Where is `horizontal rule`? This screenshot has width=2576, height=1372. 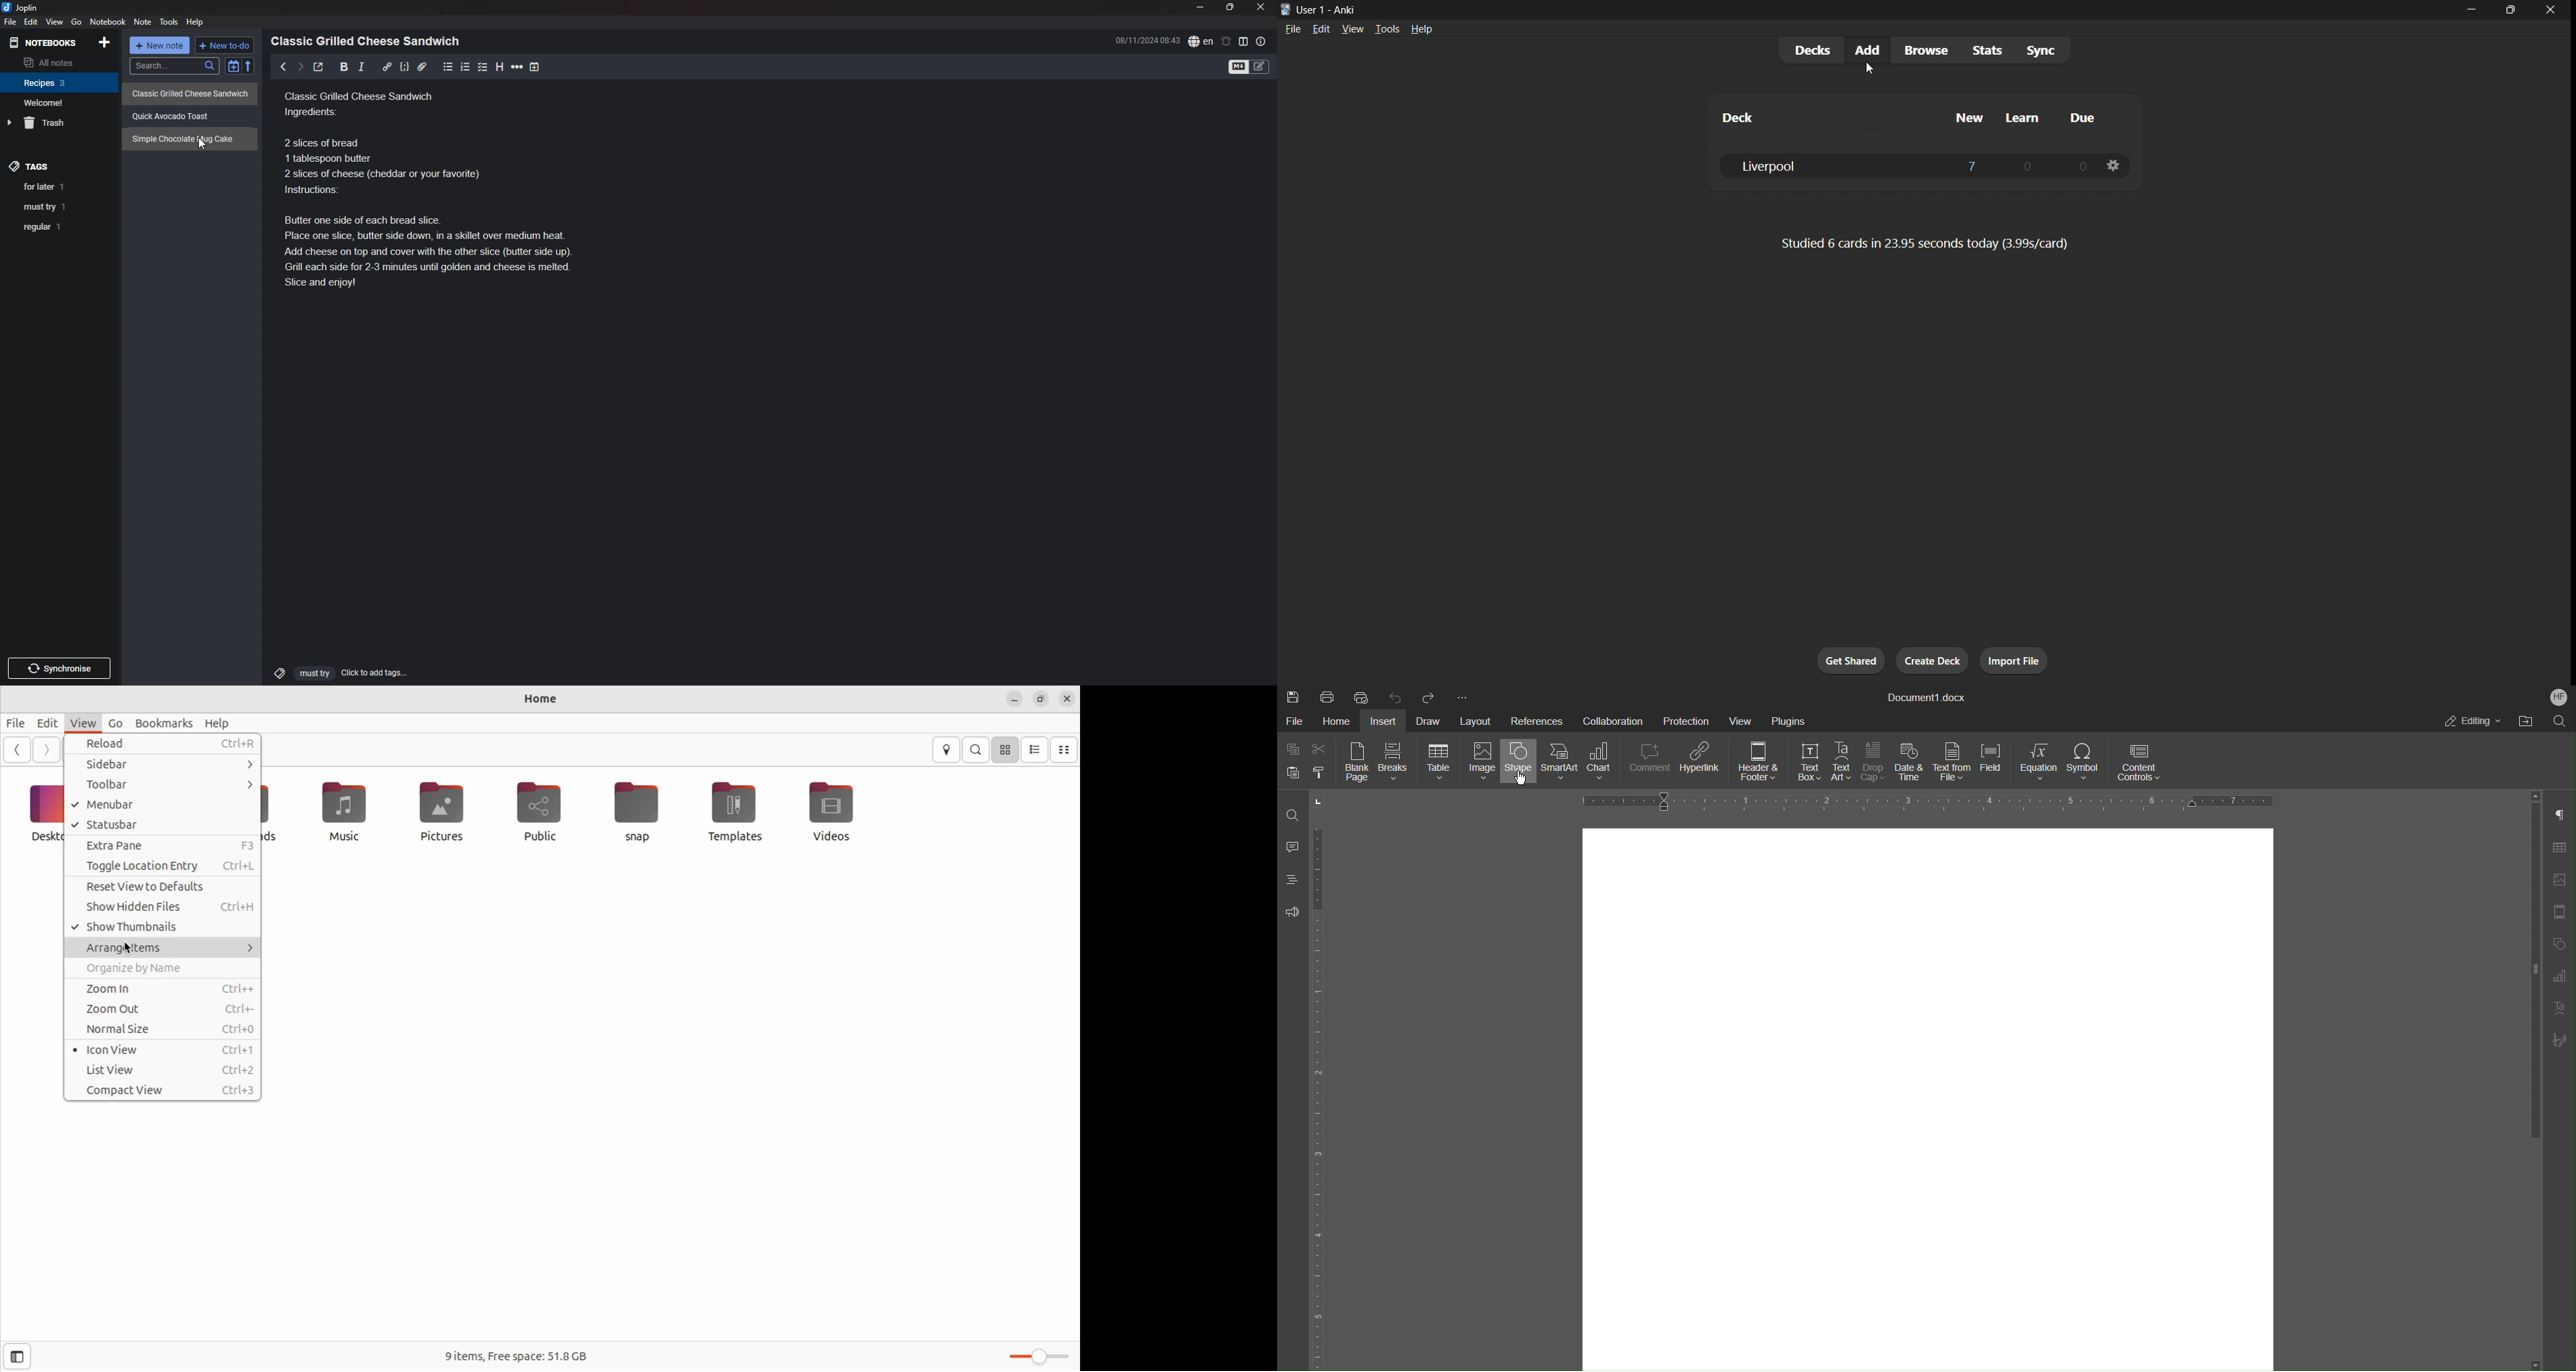 horizontal rule is located at coordinates (518, 67).